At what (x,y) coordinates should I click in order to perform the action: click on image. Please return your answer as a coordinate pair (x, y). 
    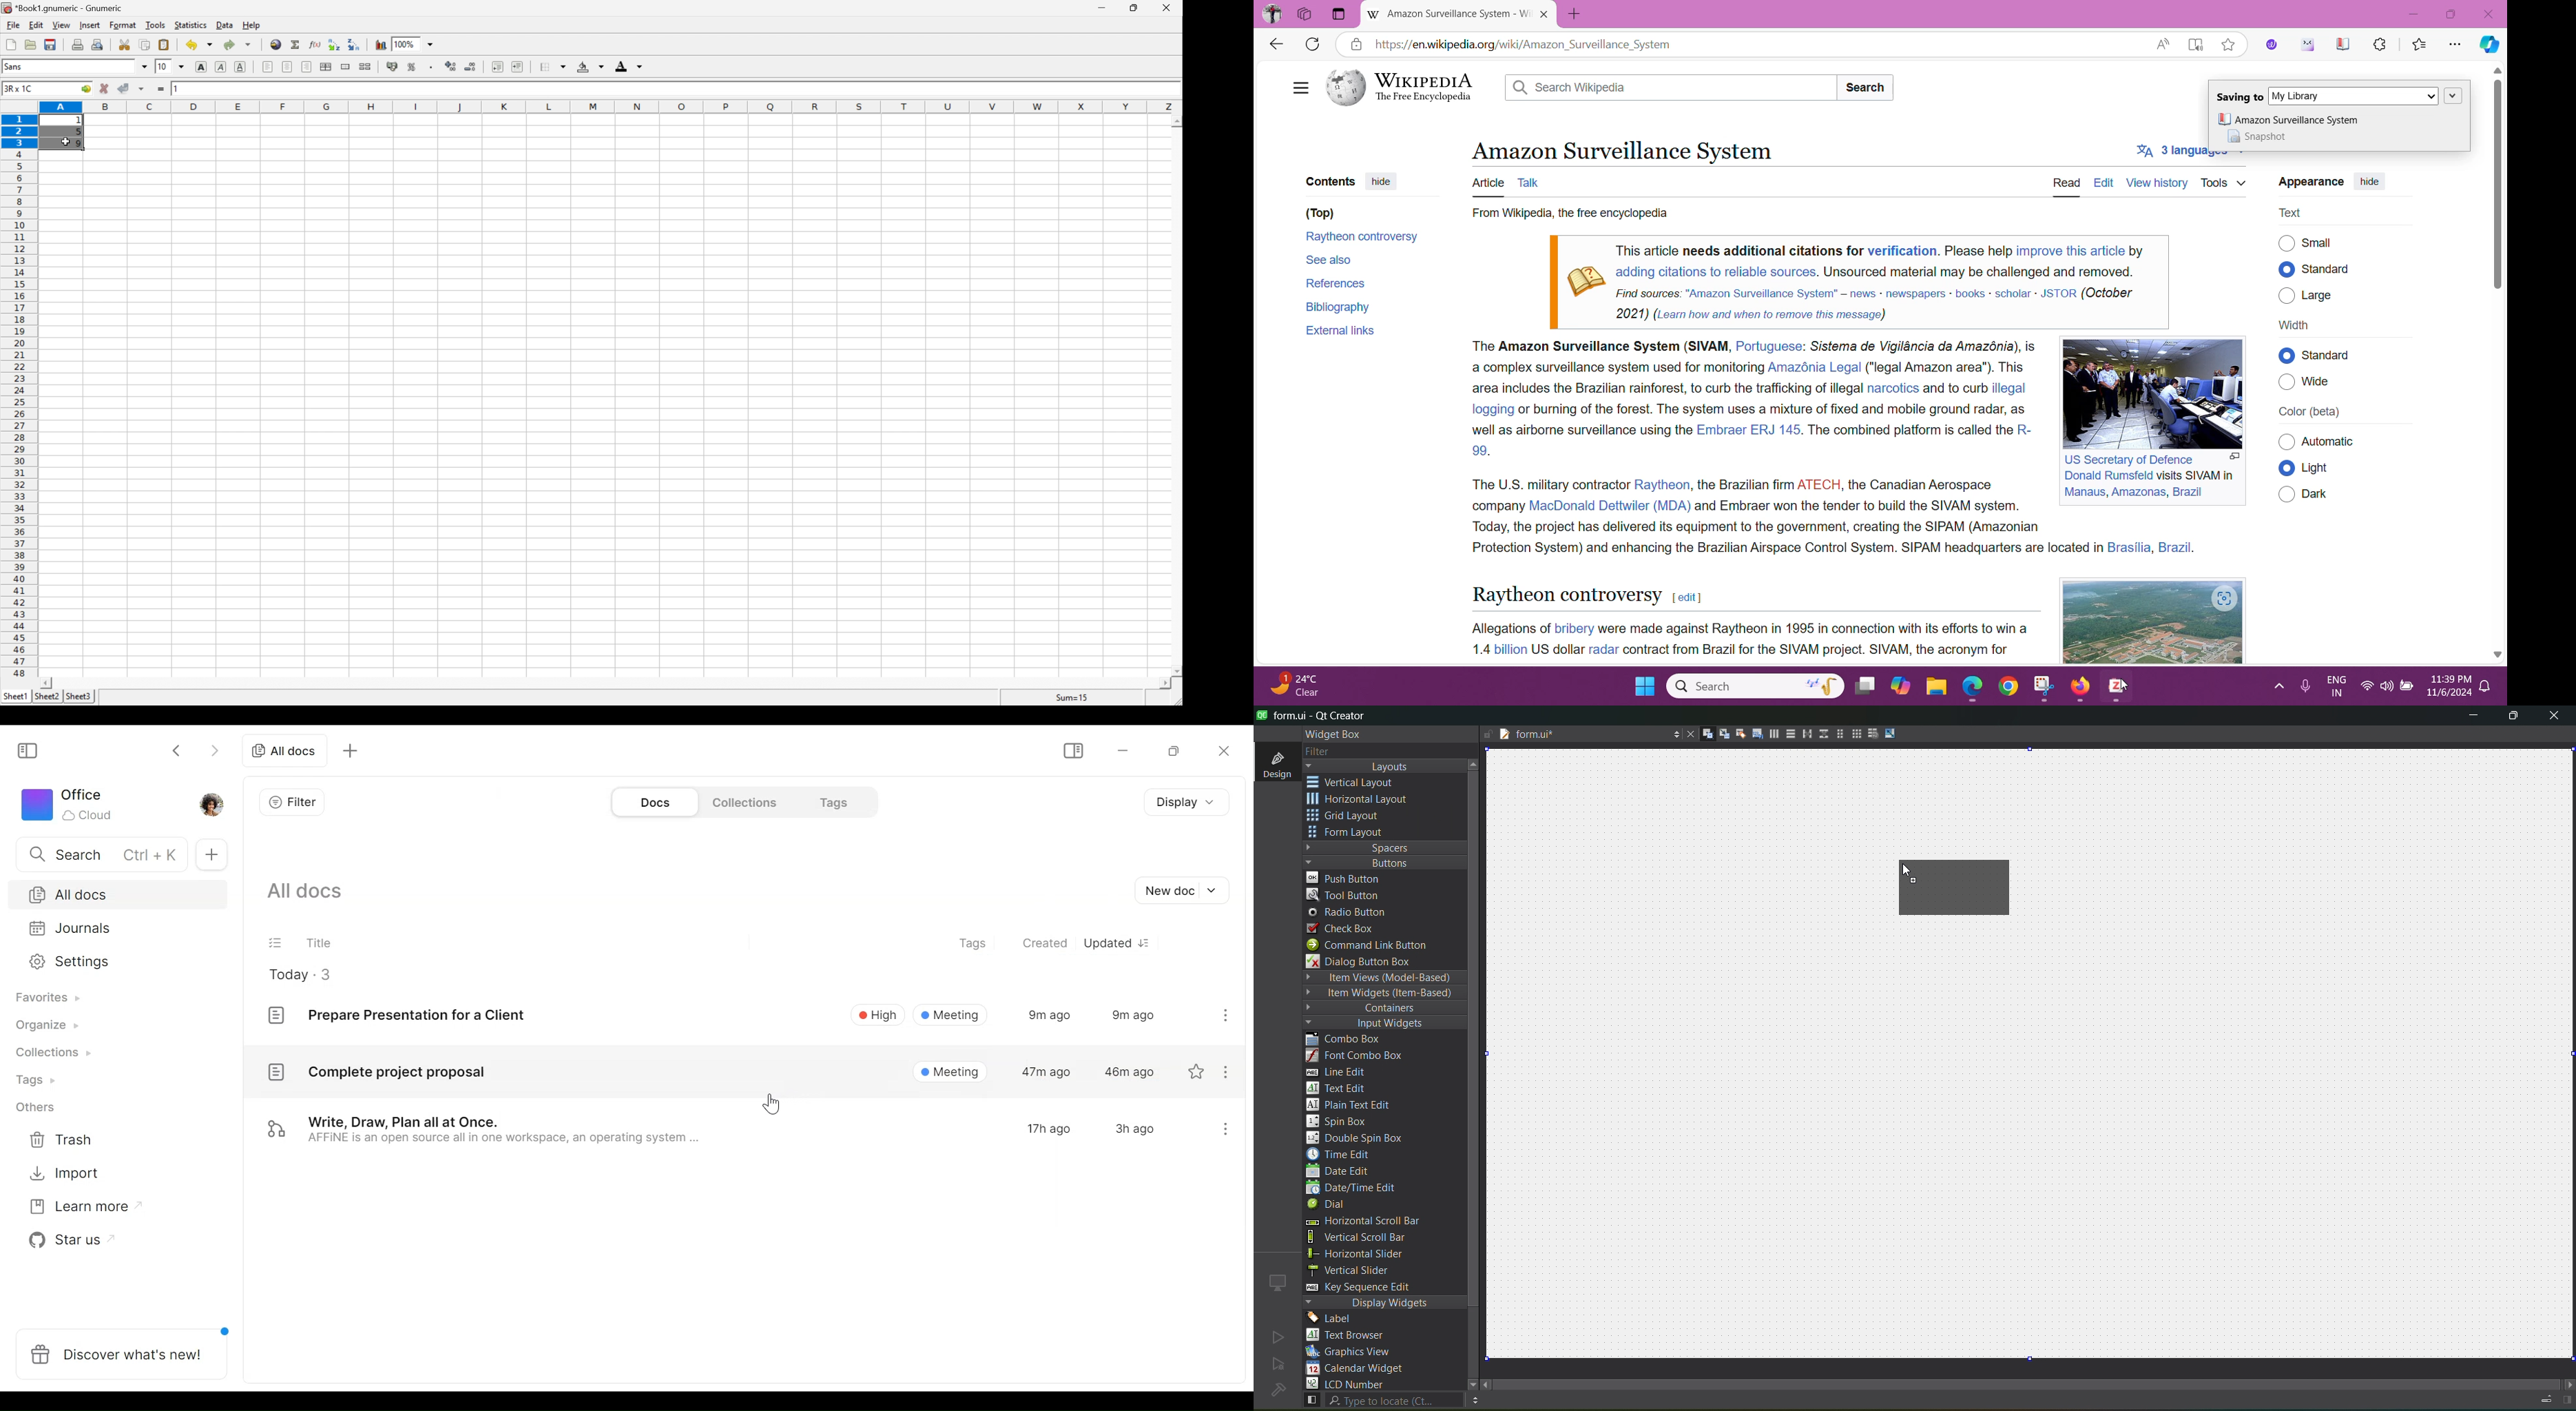
    Looking at the image, I should click on (2146, 392).